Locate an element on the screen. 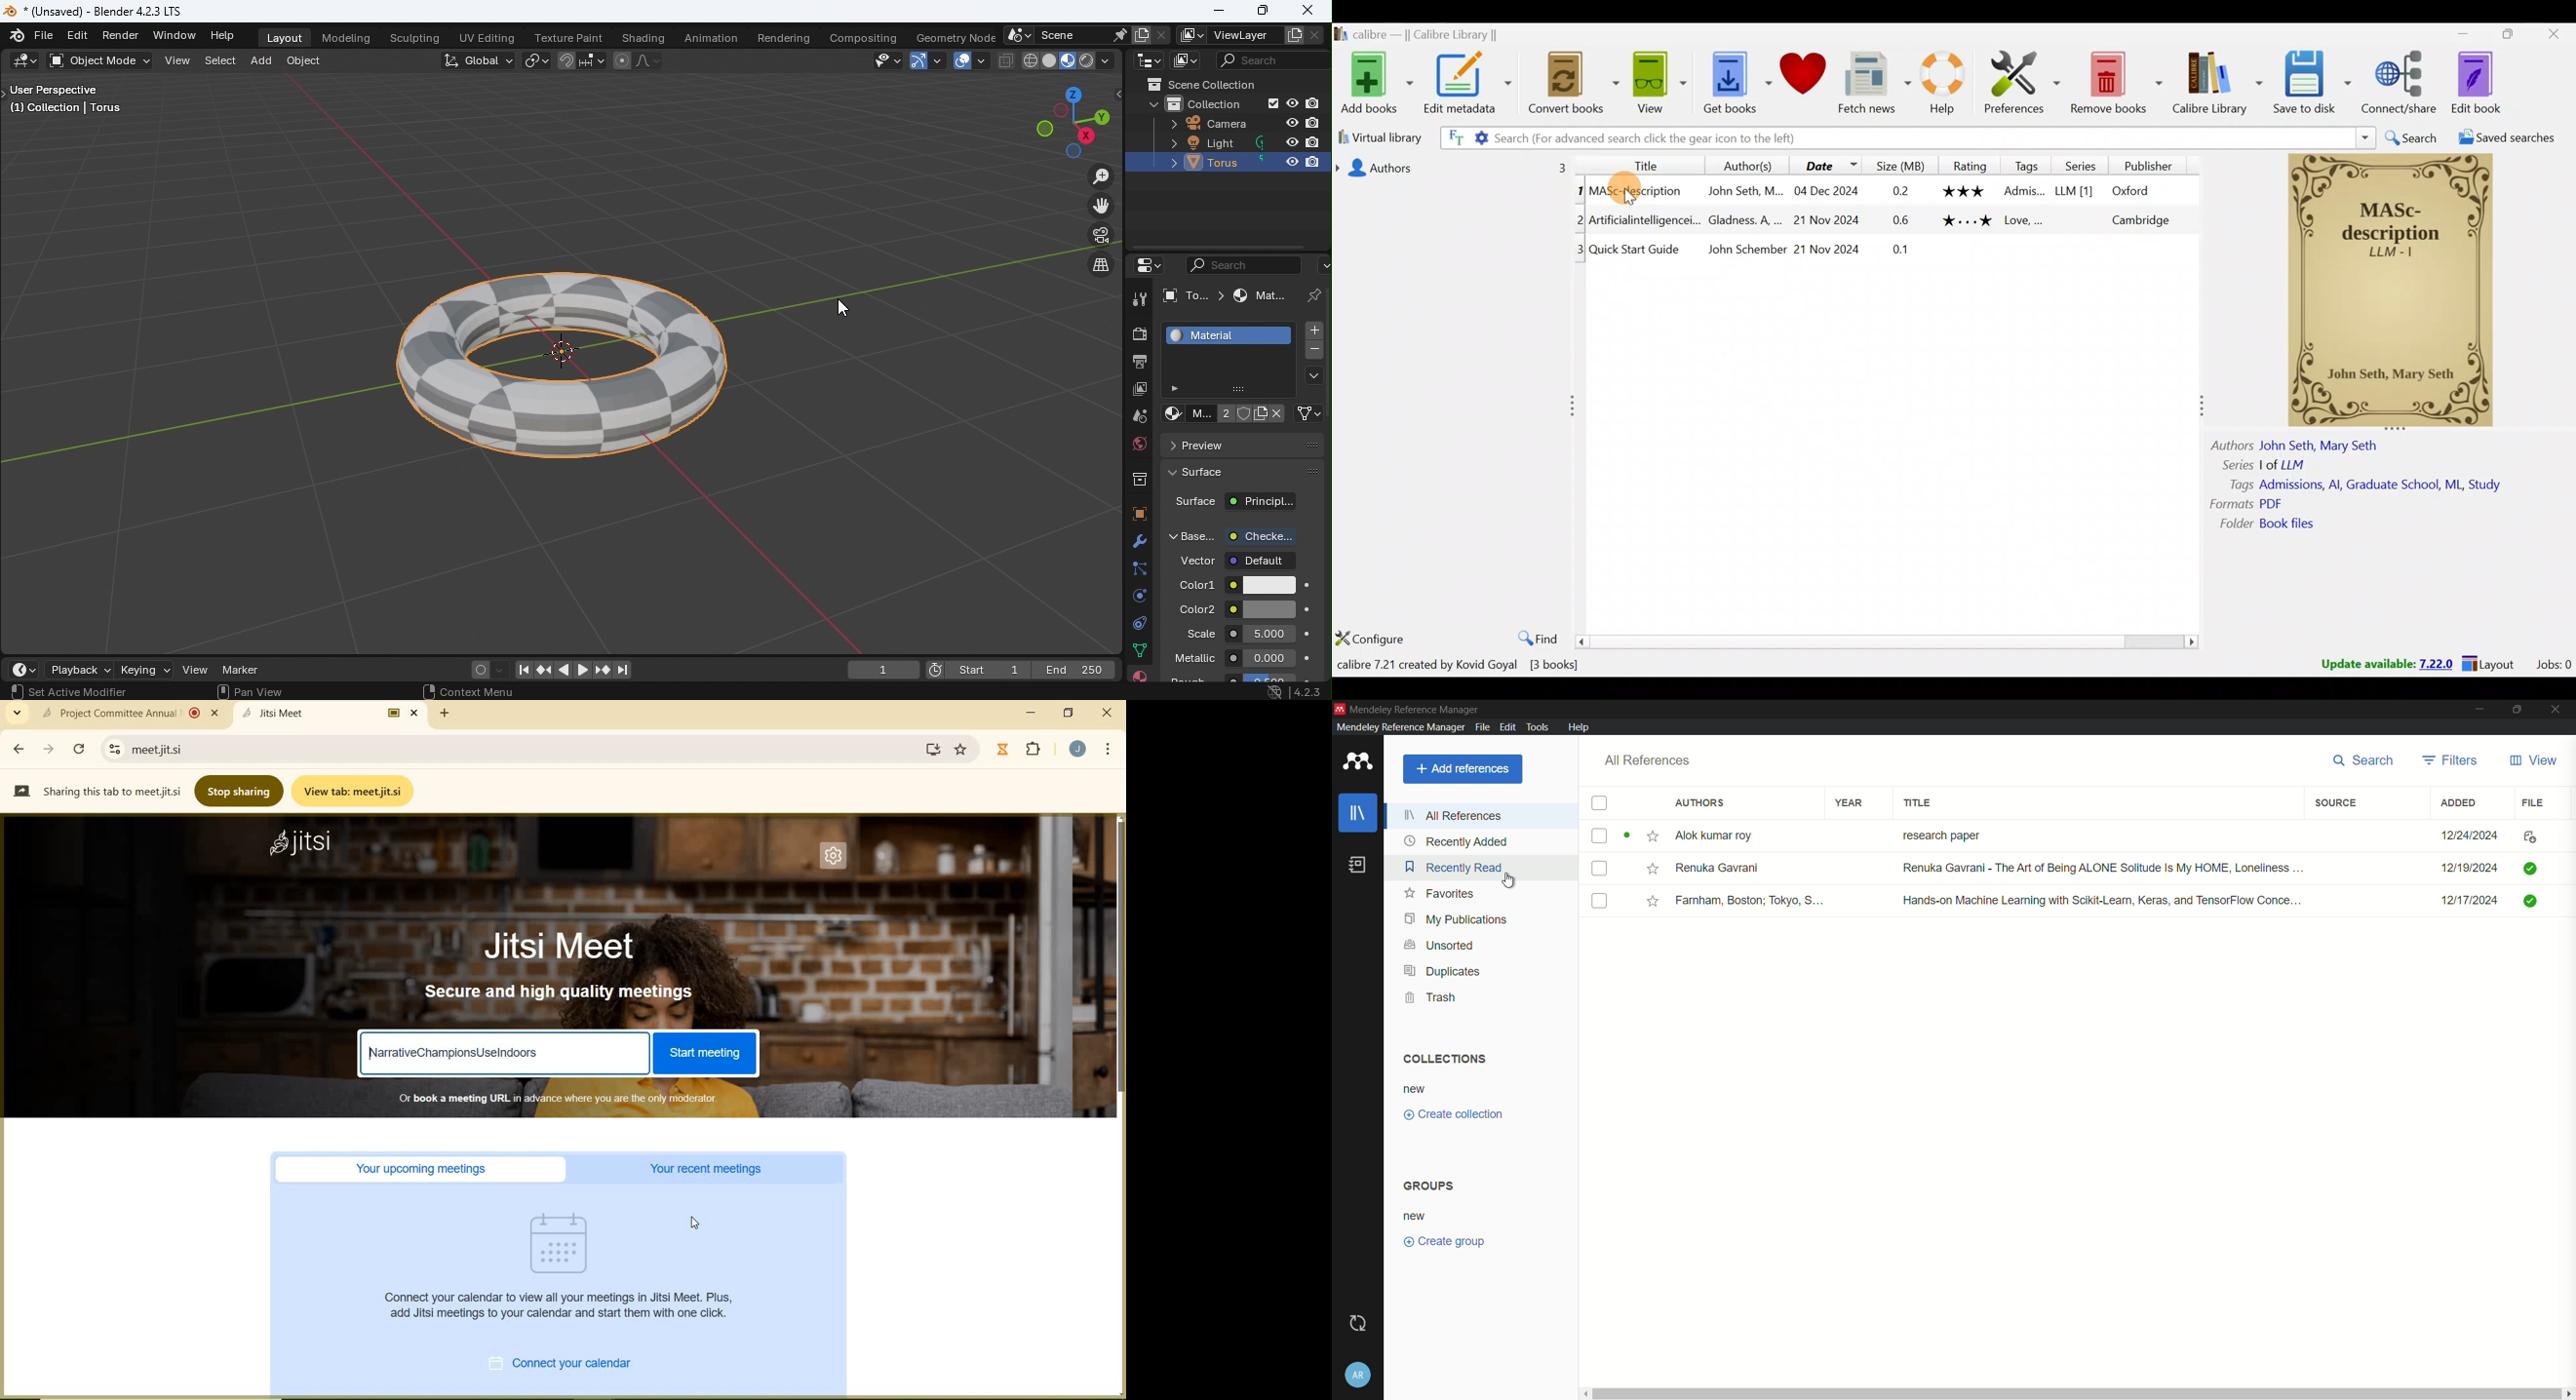 The width and height of the screenshot is (2576, 1400). Scroll Left is located at coordinates (1585, 1395).